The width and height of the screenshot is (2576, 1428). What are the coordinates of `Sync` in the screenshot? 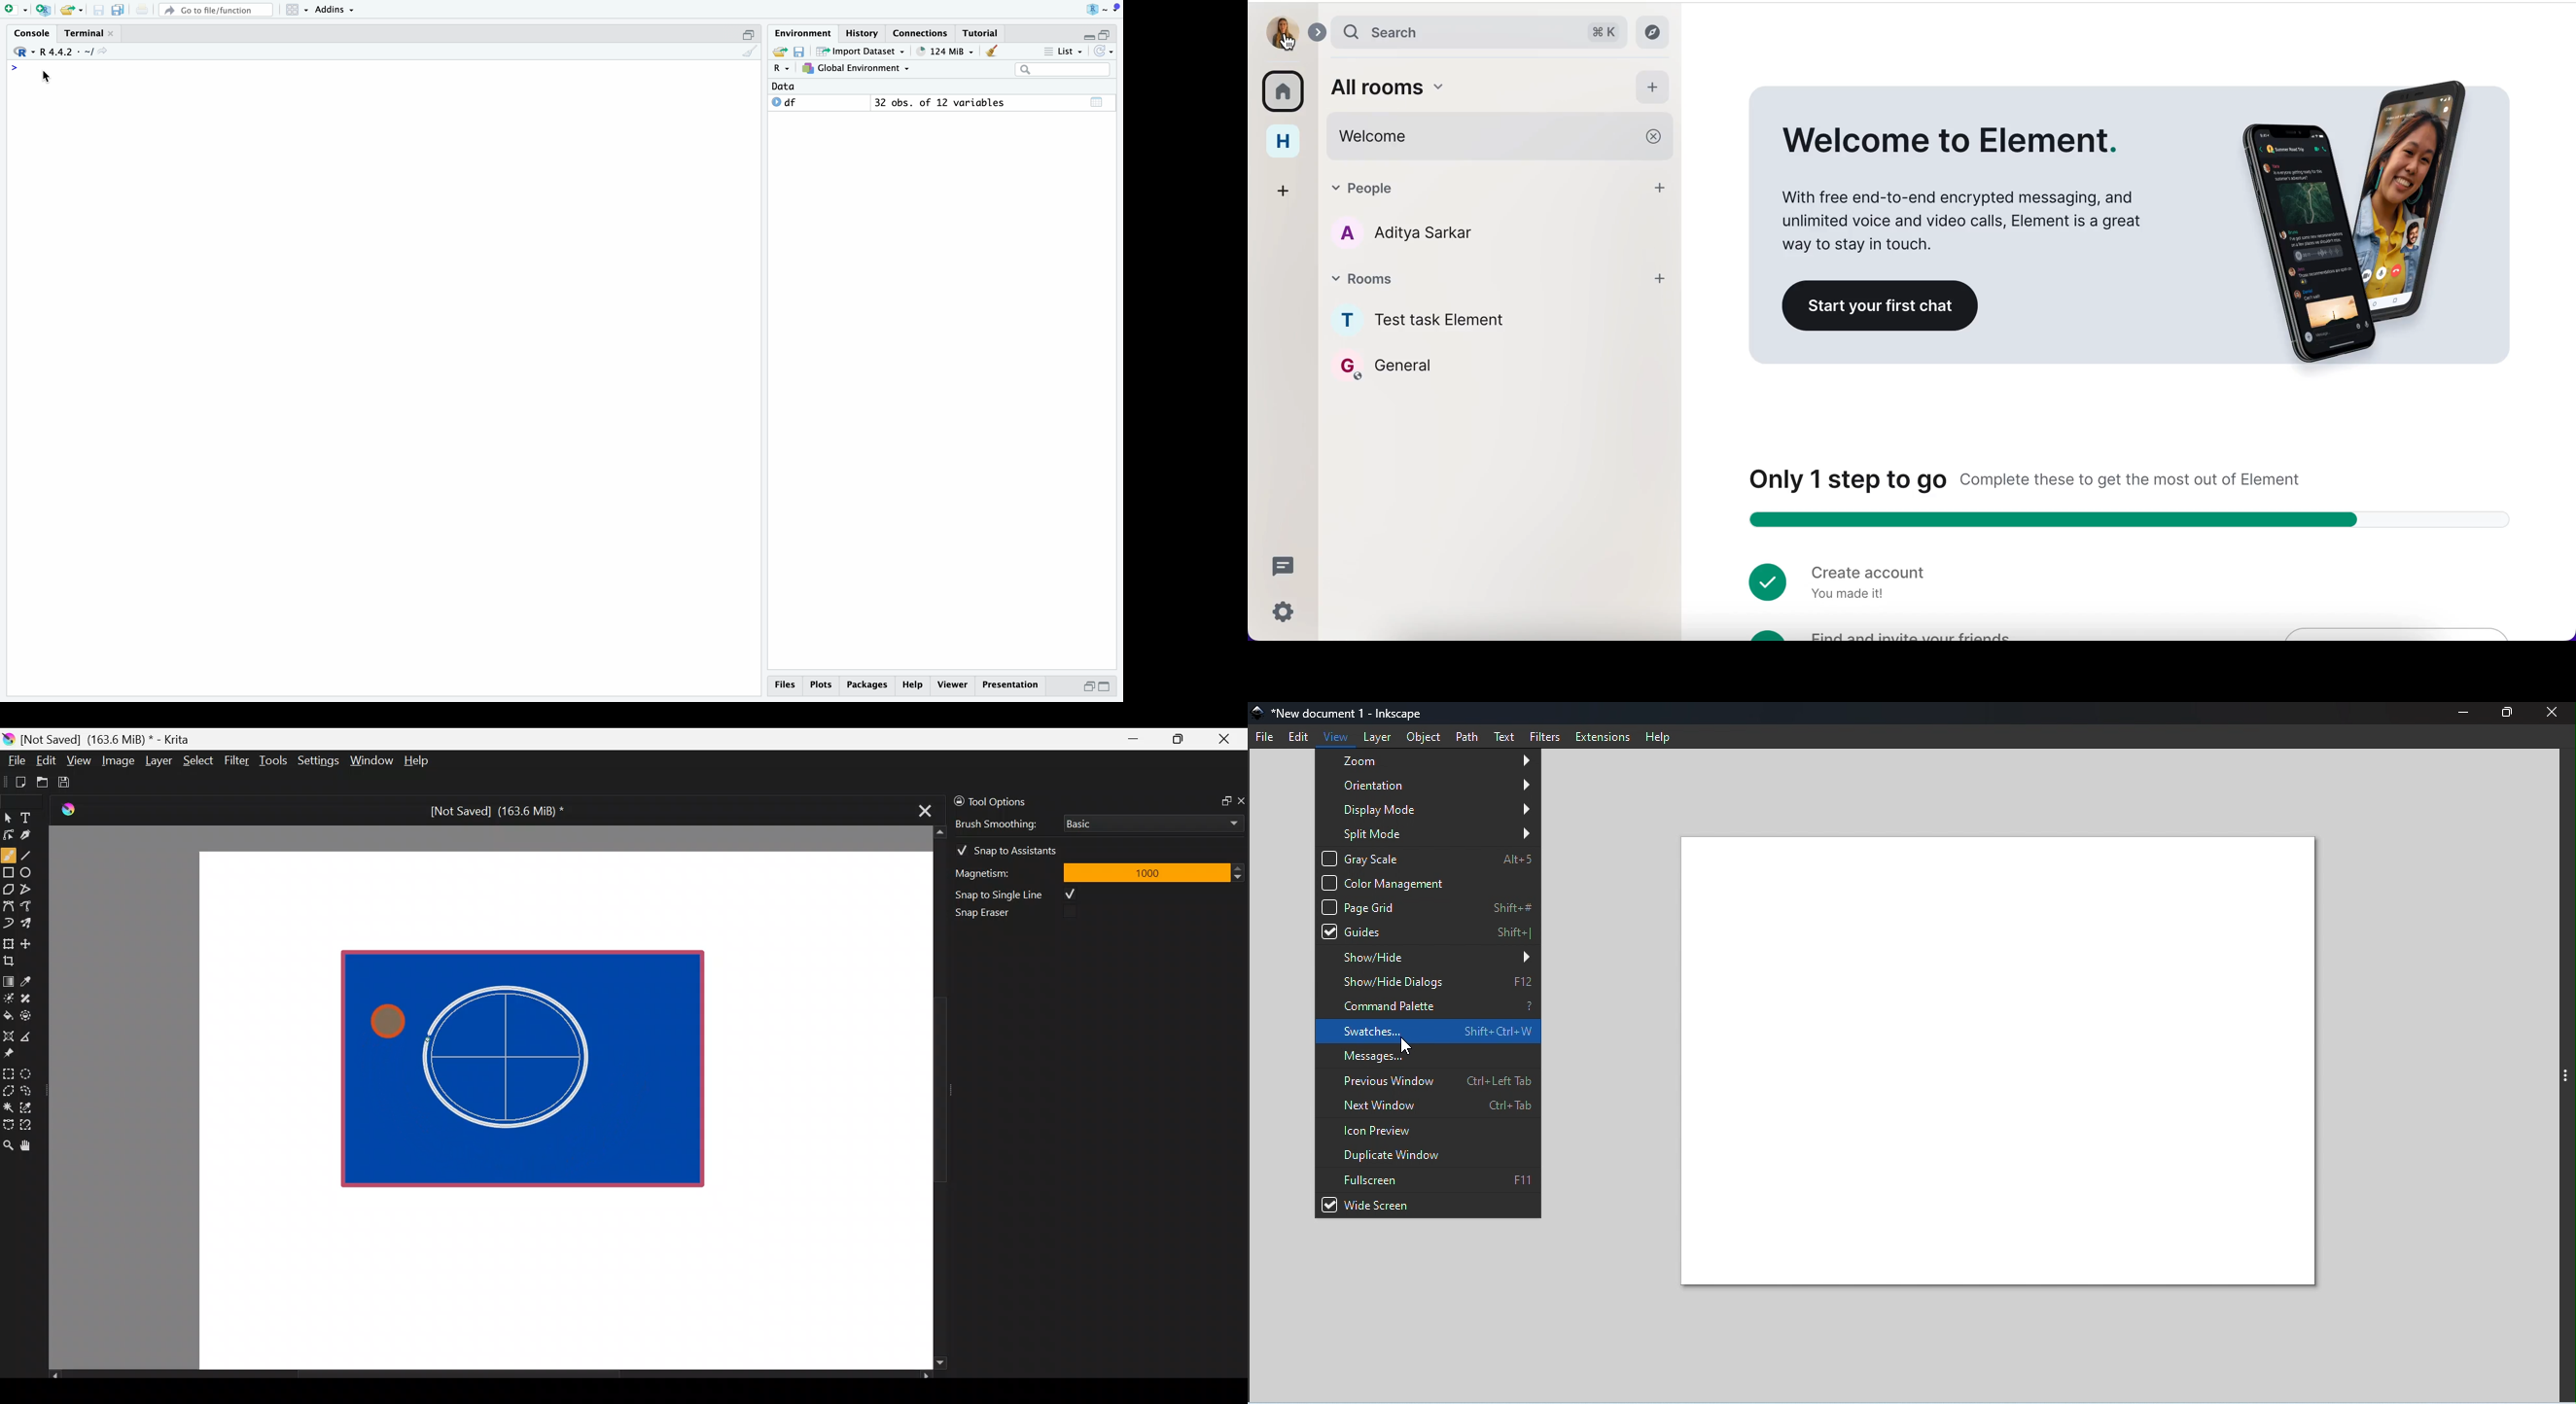 It's located at (1104, 51).